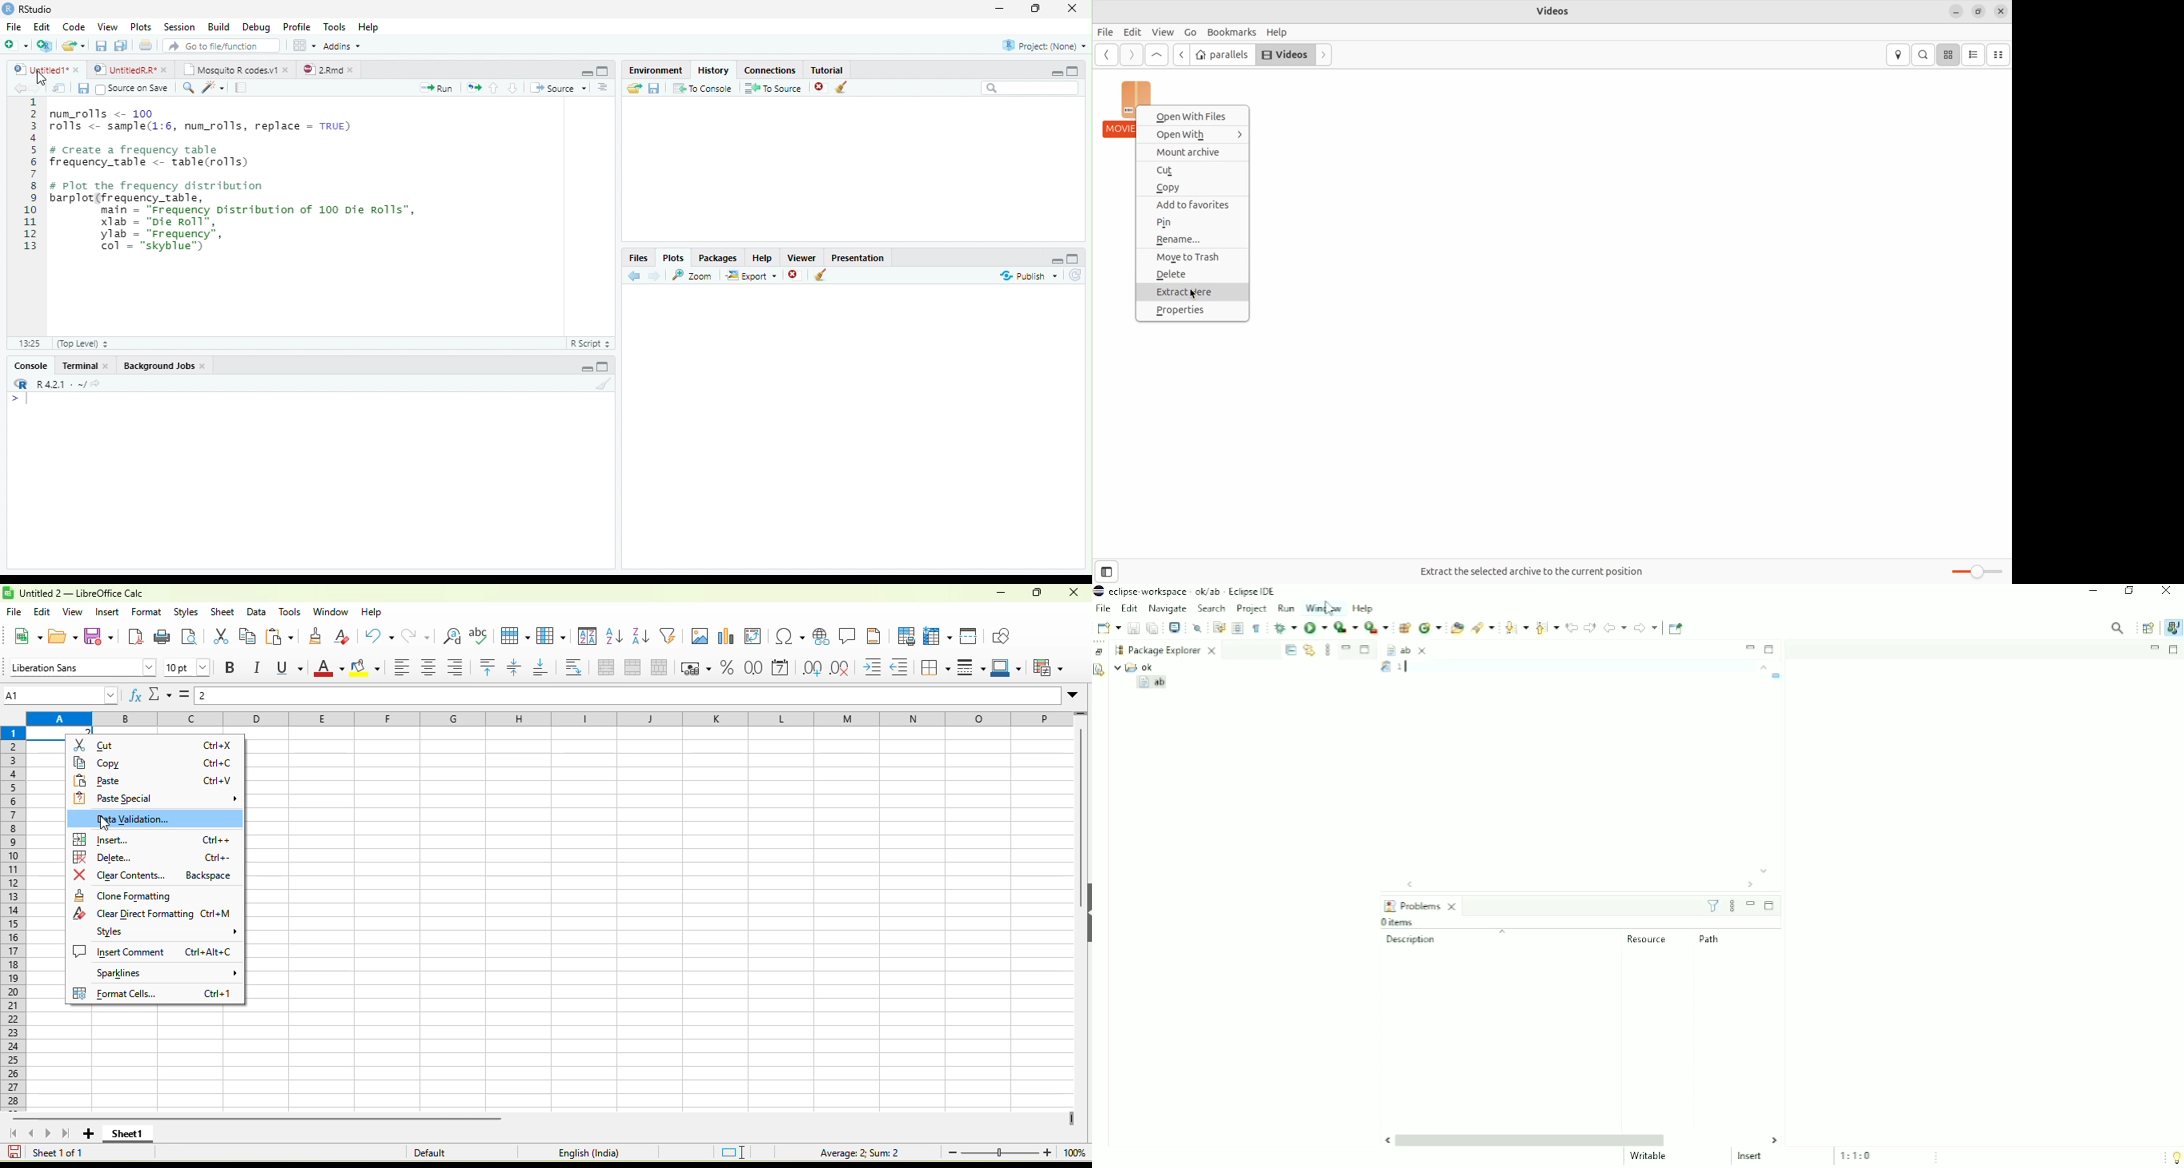 This screenshot has width=2184, height=1176. Describe the element at coordinates (1074, 71) in the screenshot. I see `Full Height` at that location.